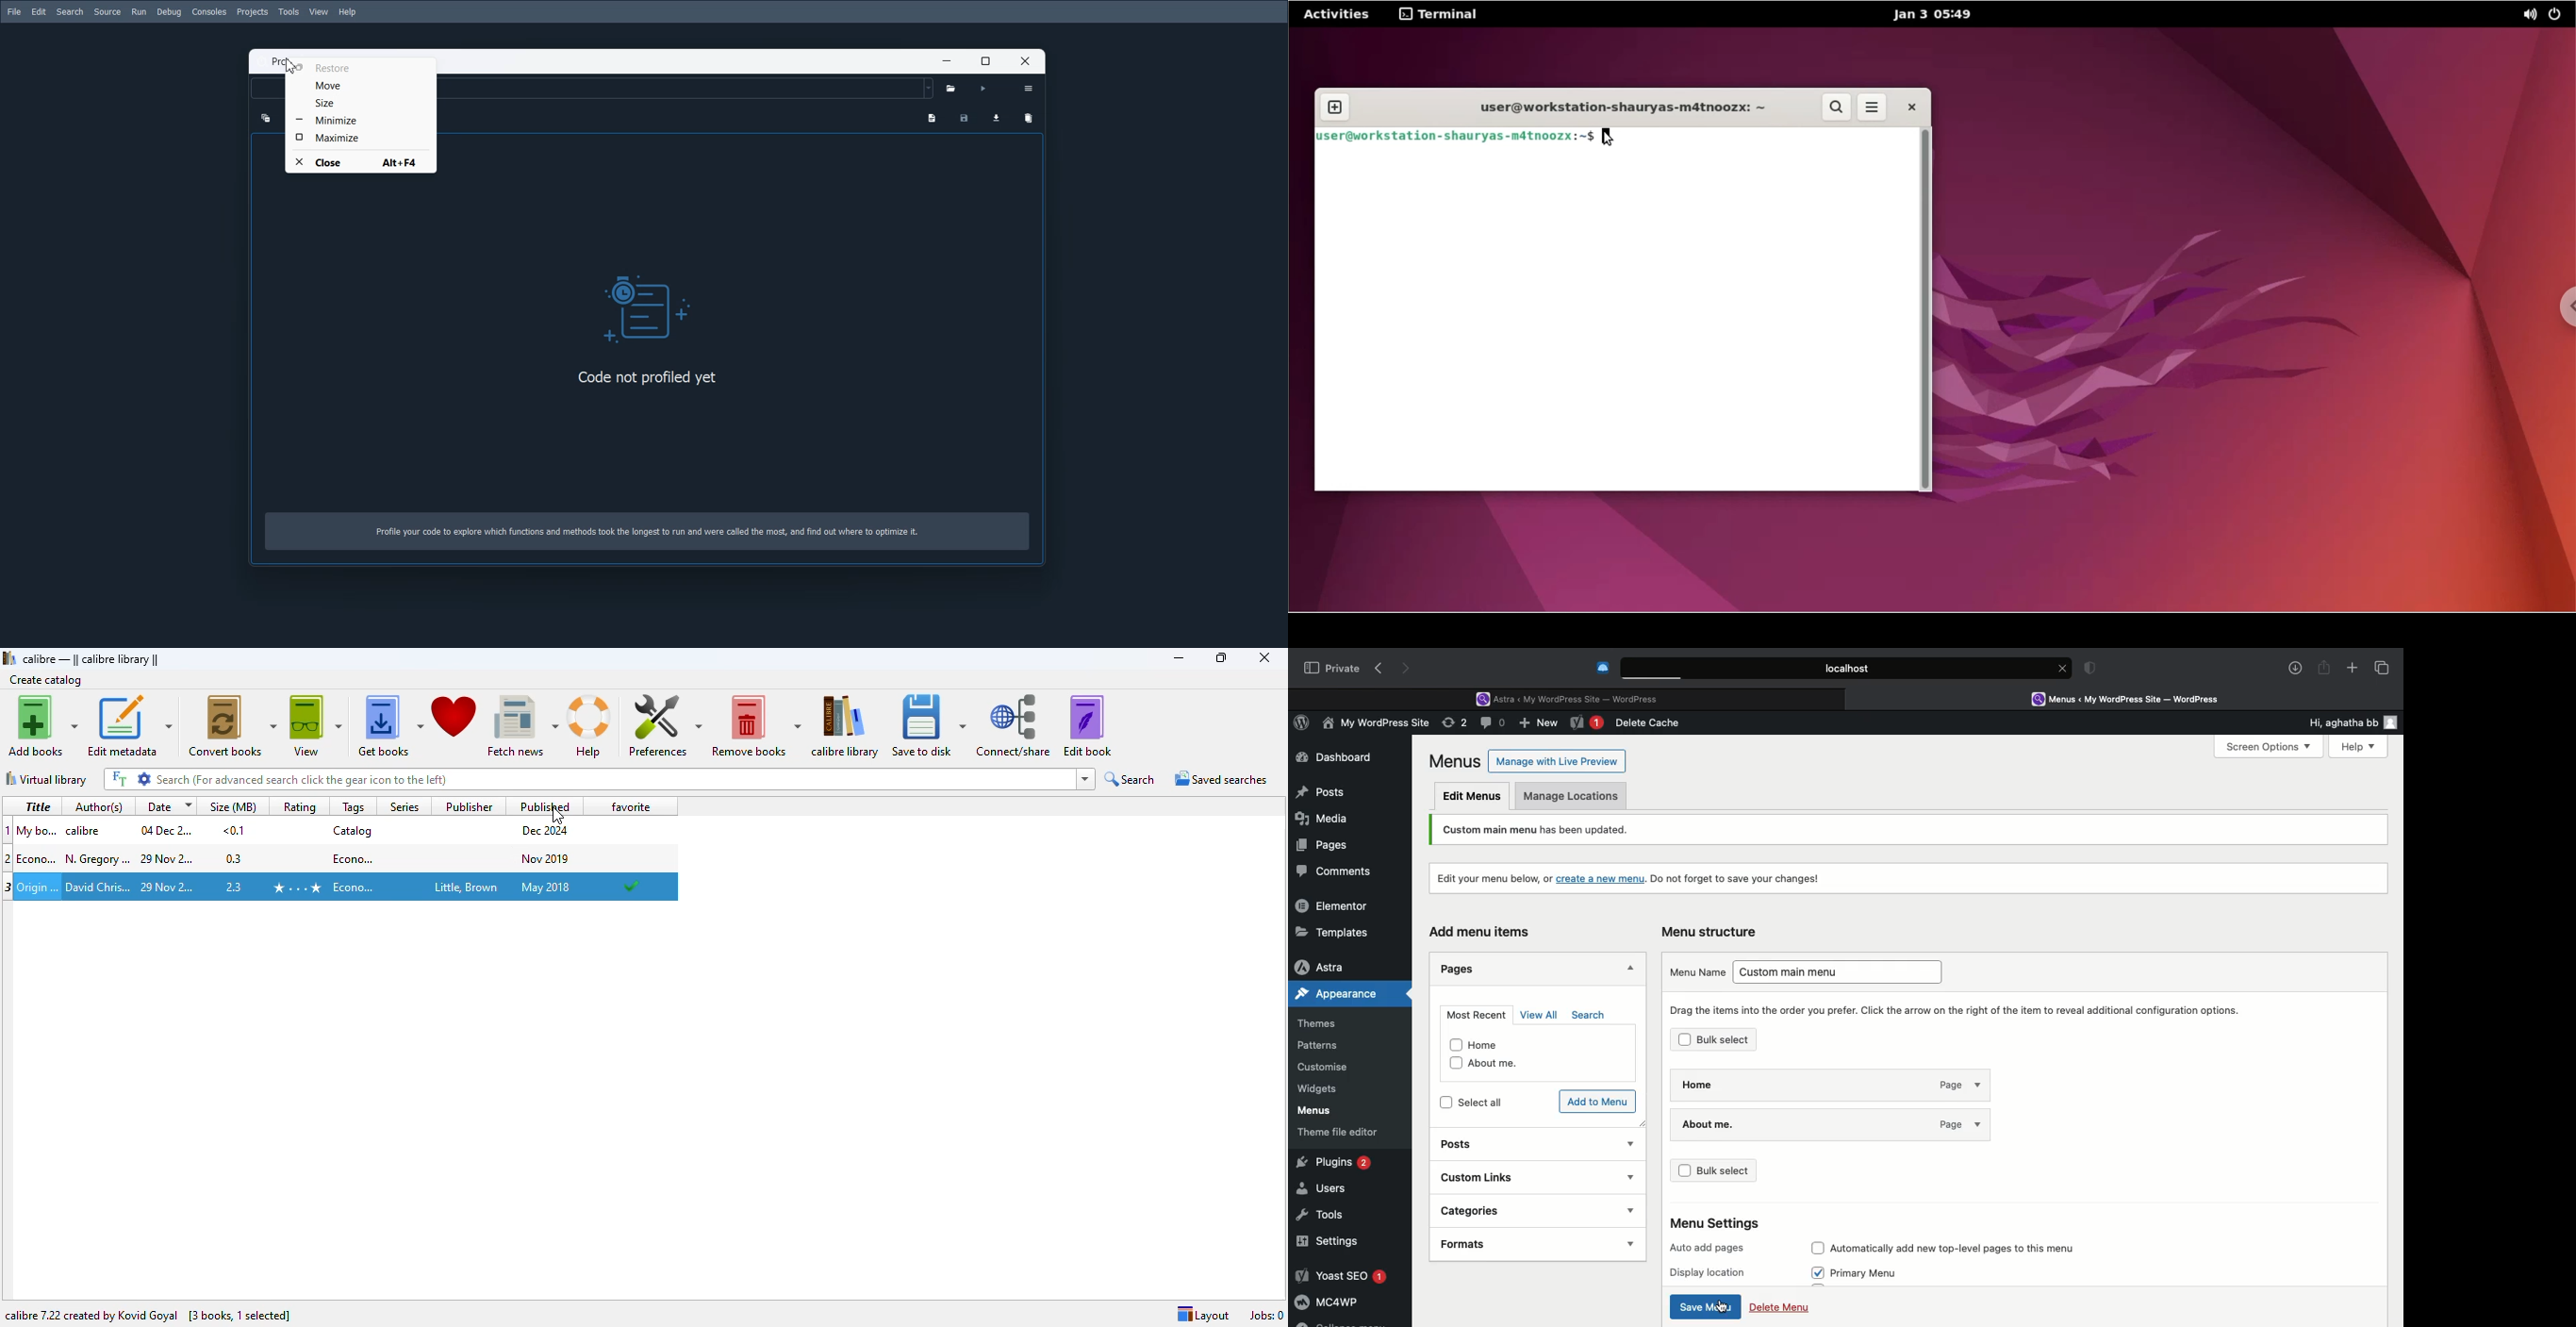 This screenshot has height=1344, width=2576. I want to click on tag, so click(355, 831).